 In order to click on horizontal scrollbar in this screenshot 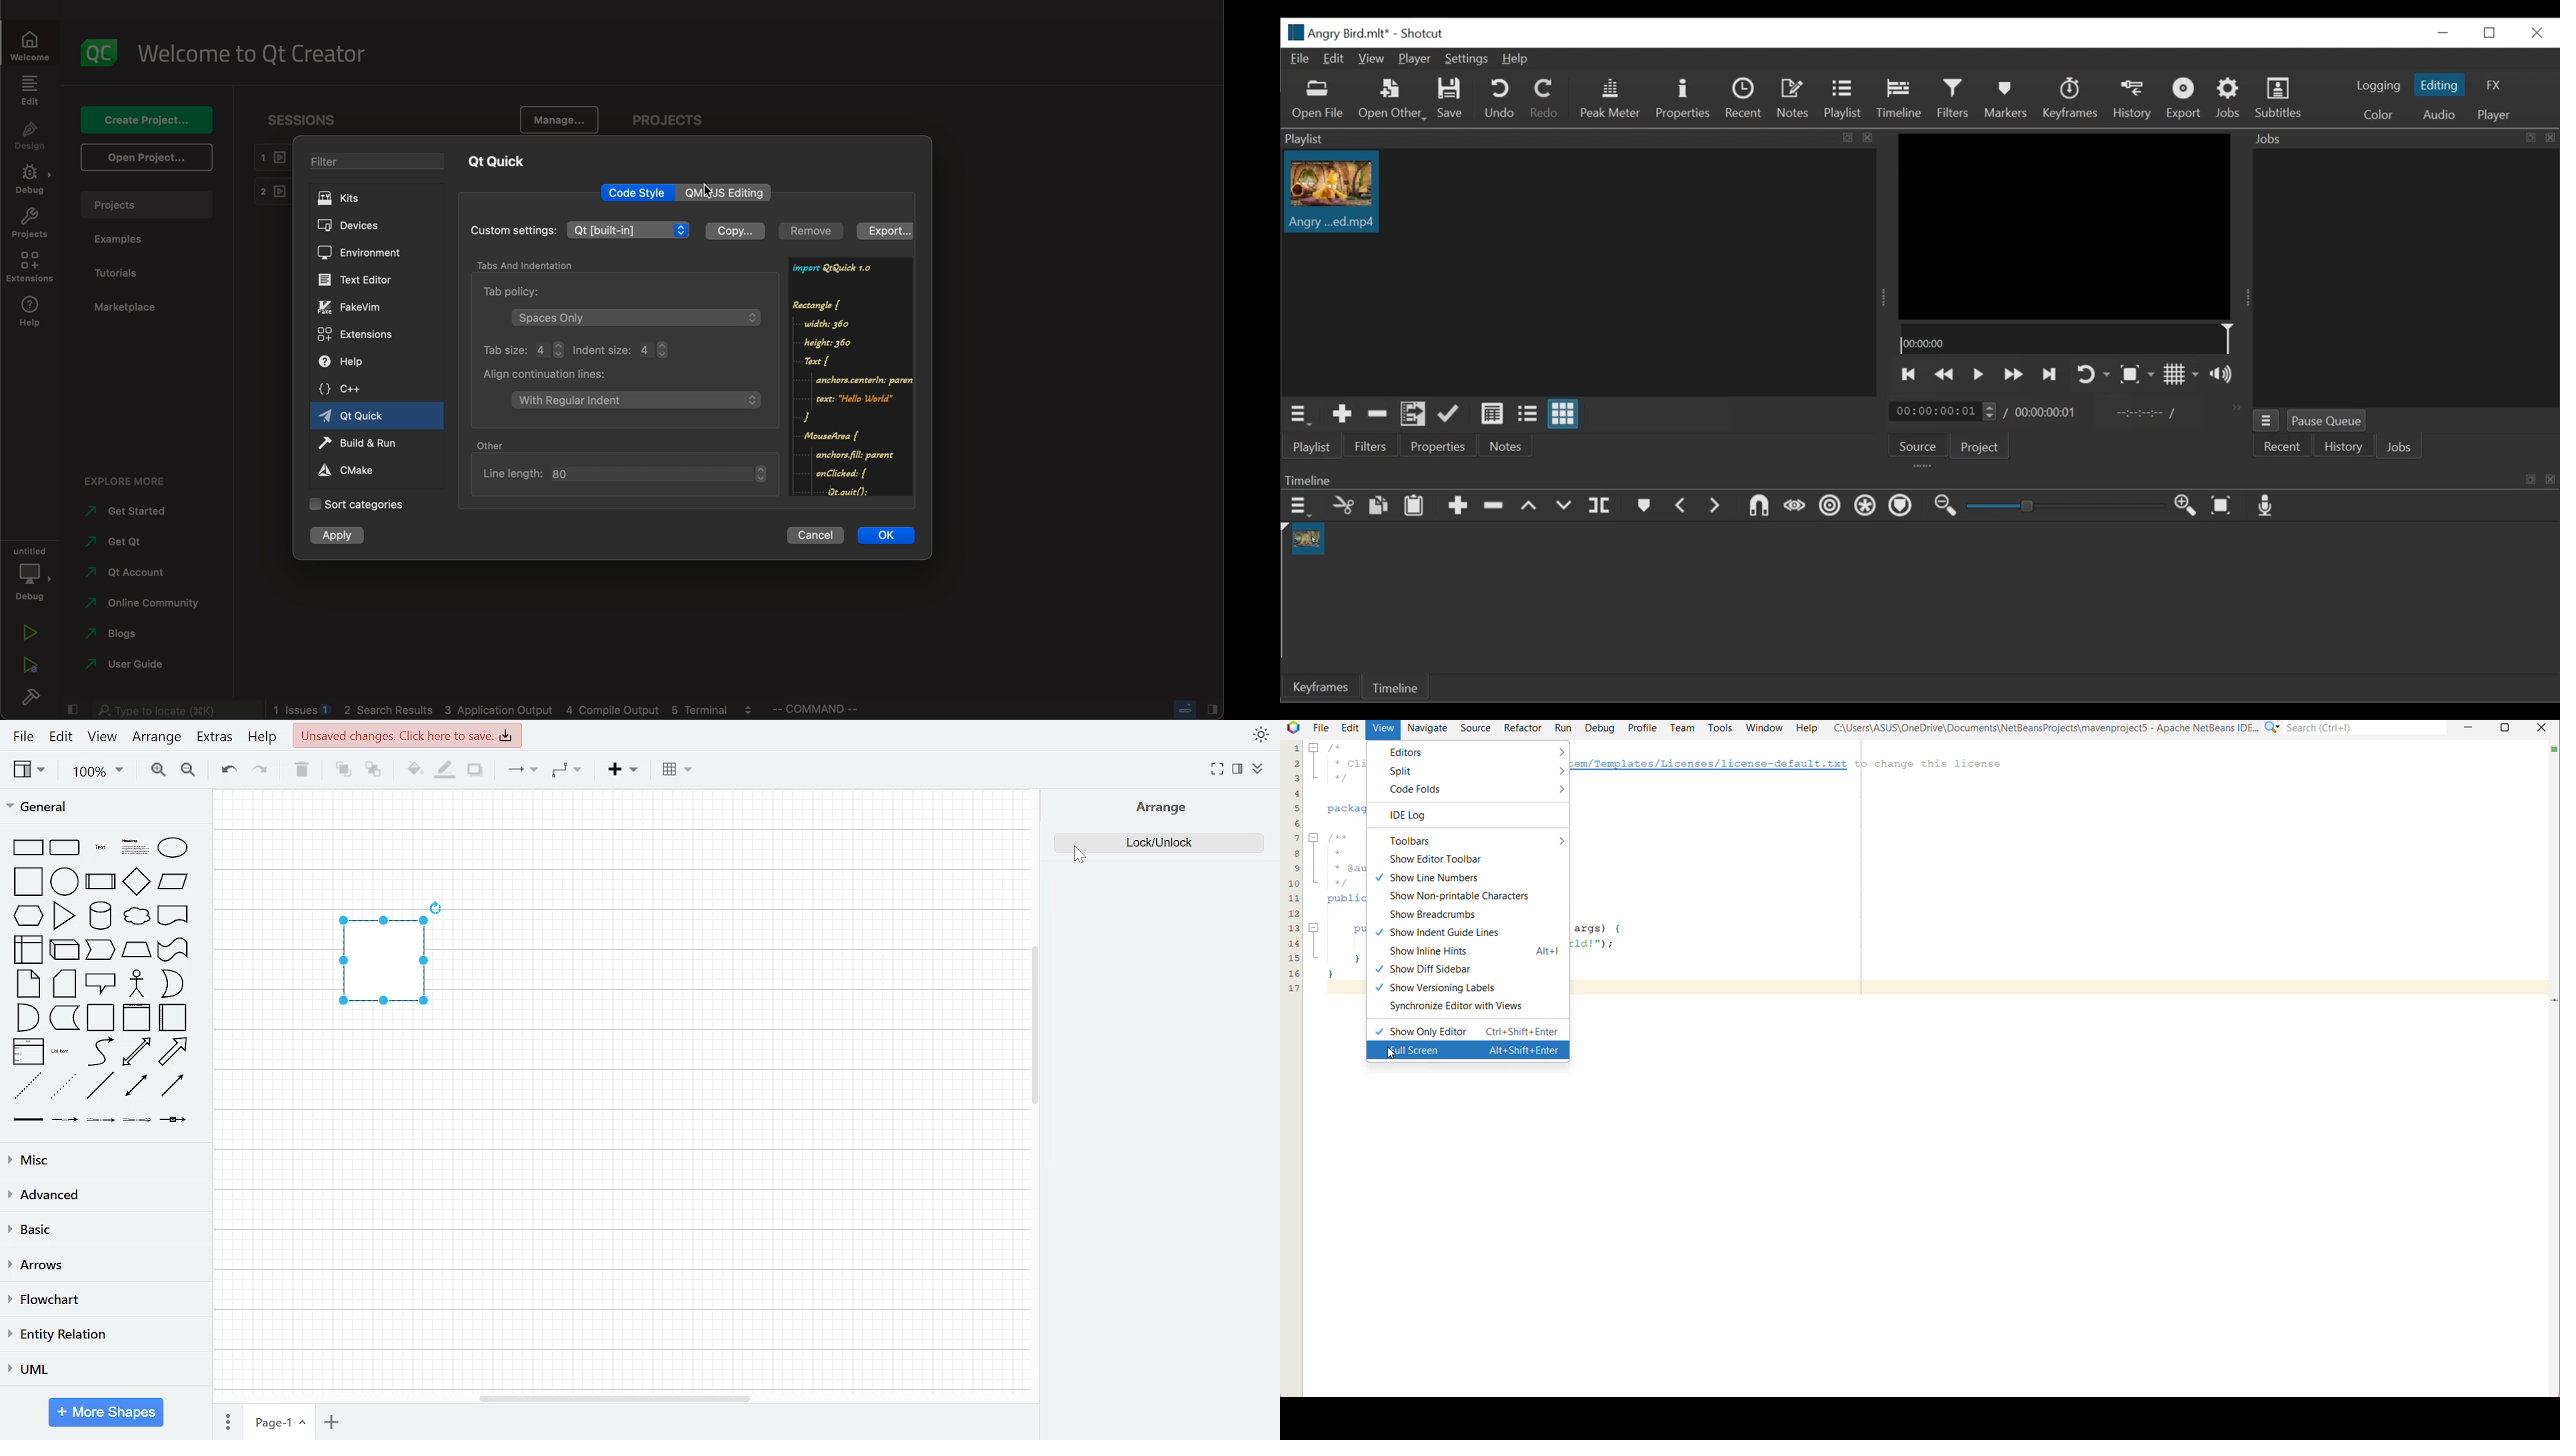, I will do `click(614, 1398)`.